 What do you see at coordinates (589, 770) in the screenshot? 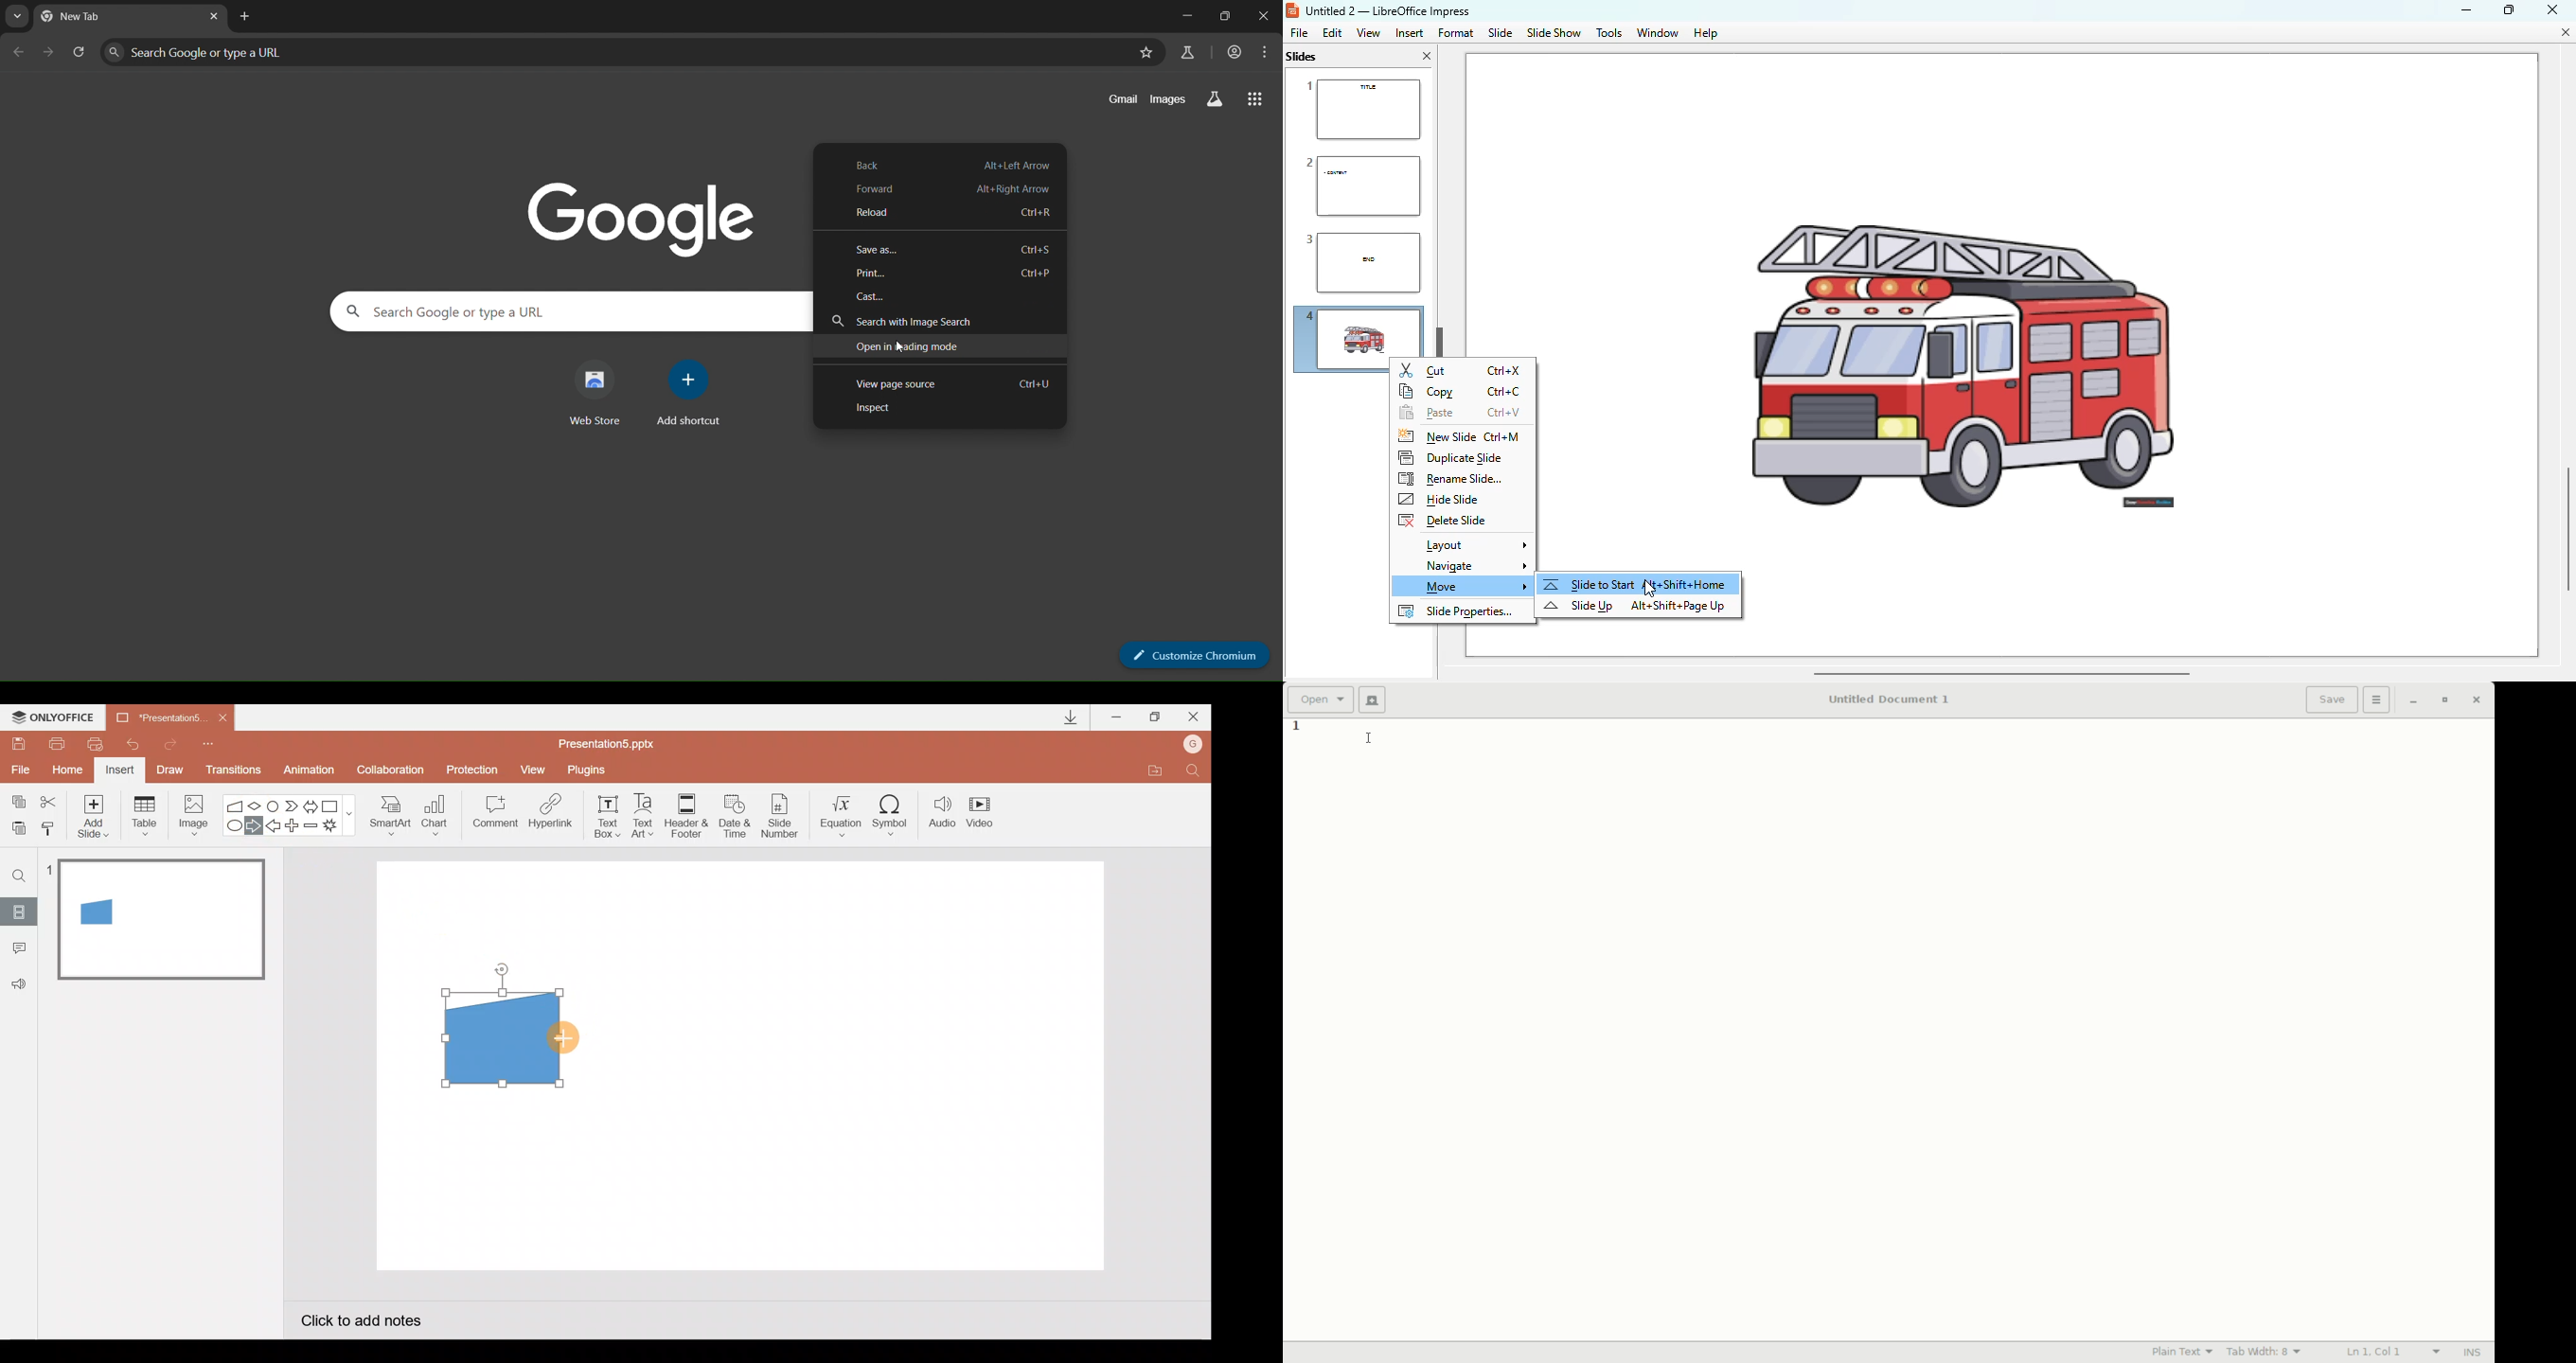
I see `Plugins` at bounding box center [589, 770].